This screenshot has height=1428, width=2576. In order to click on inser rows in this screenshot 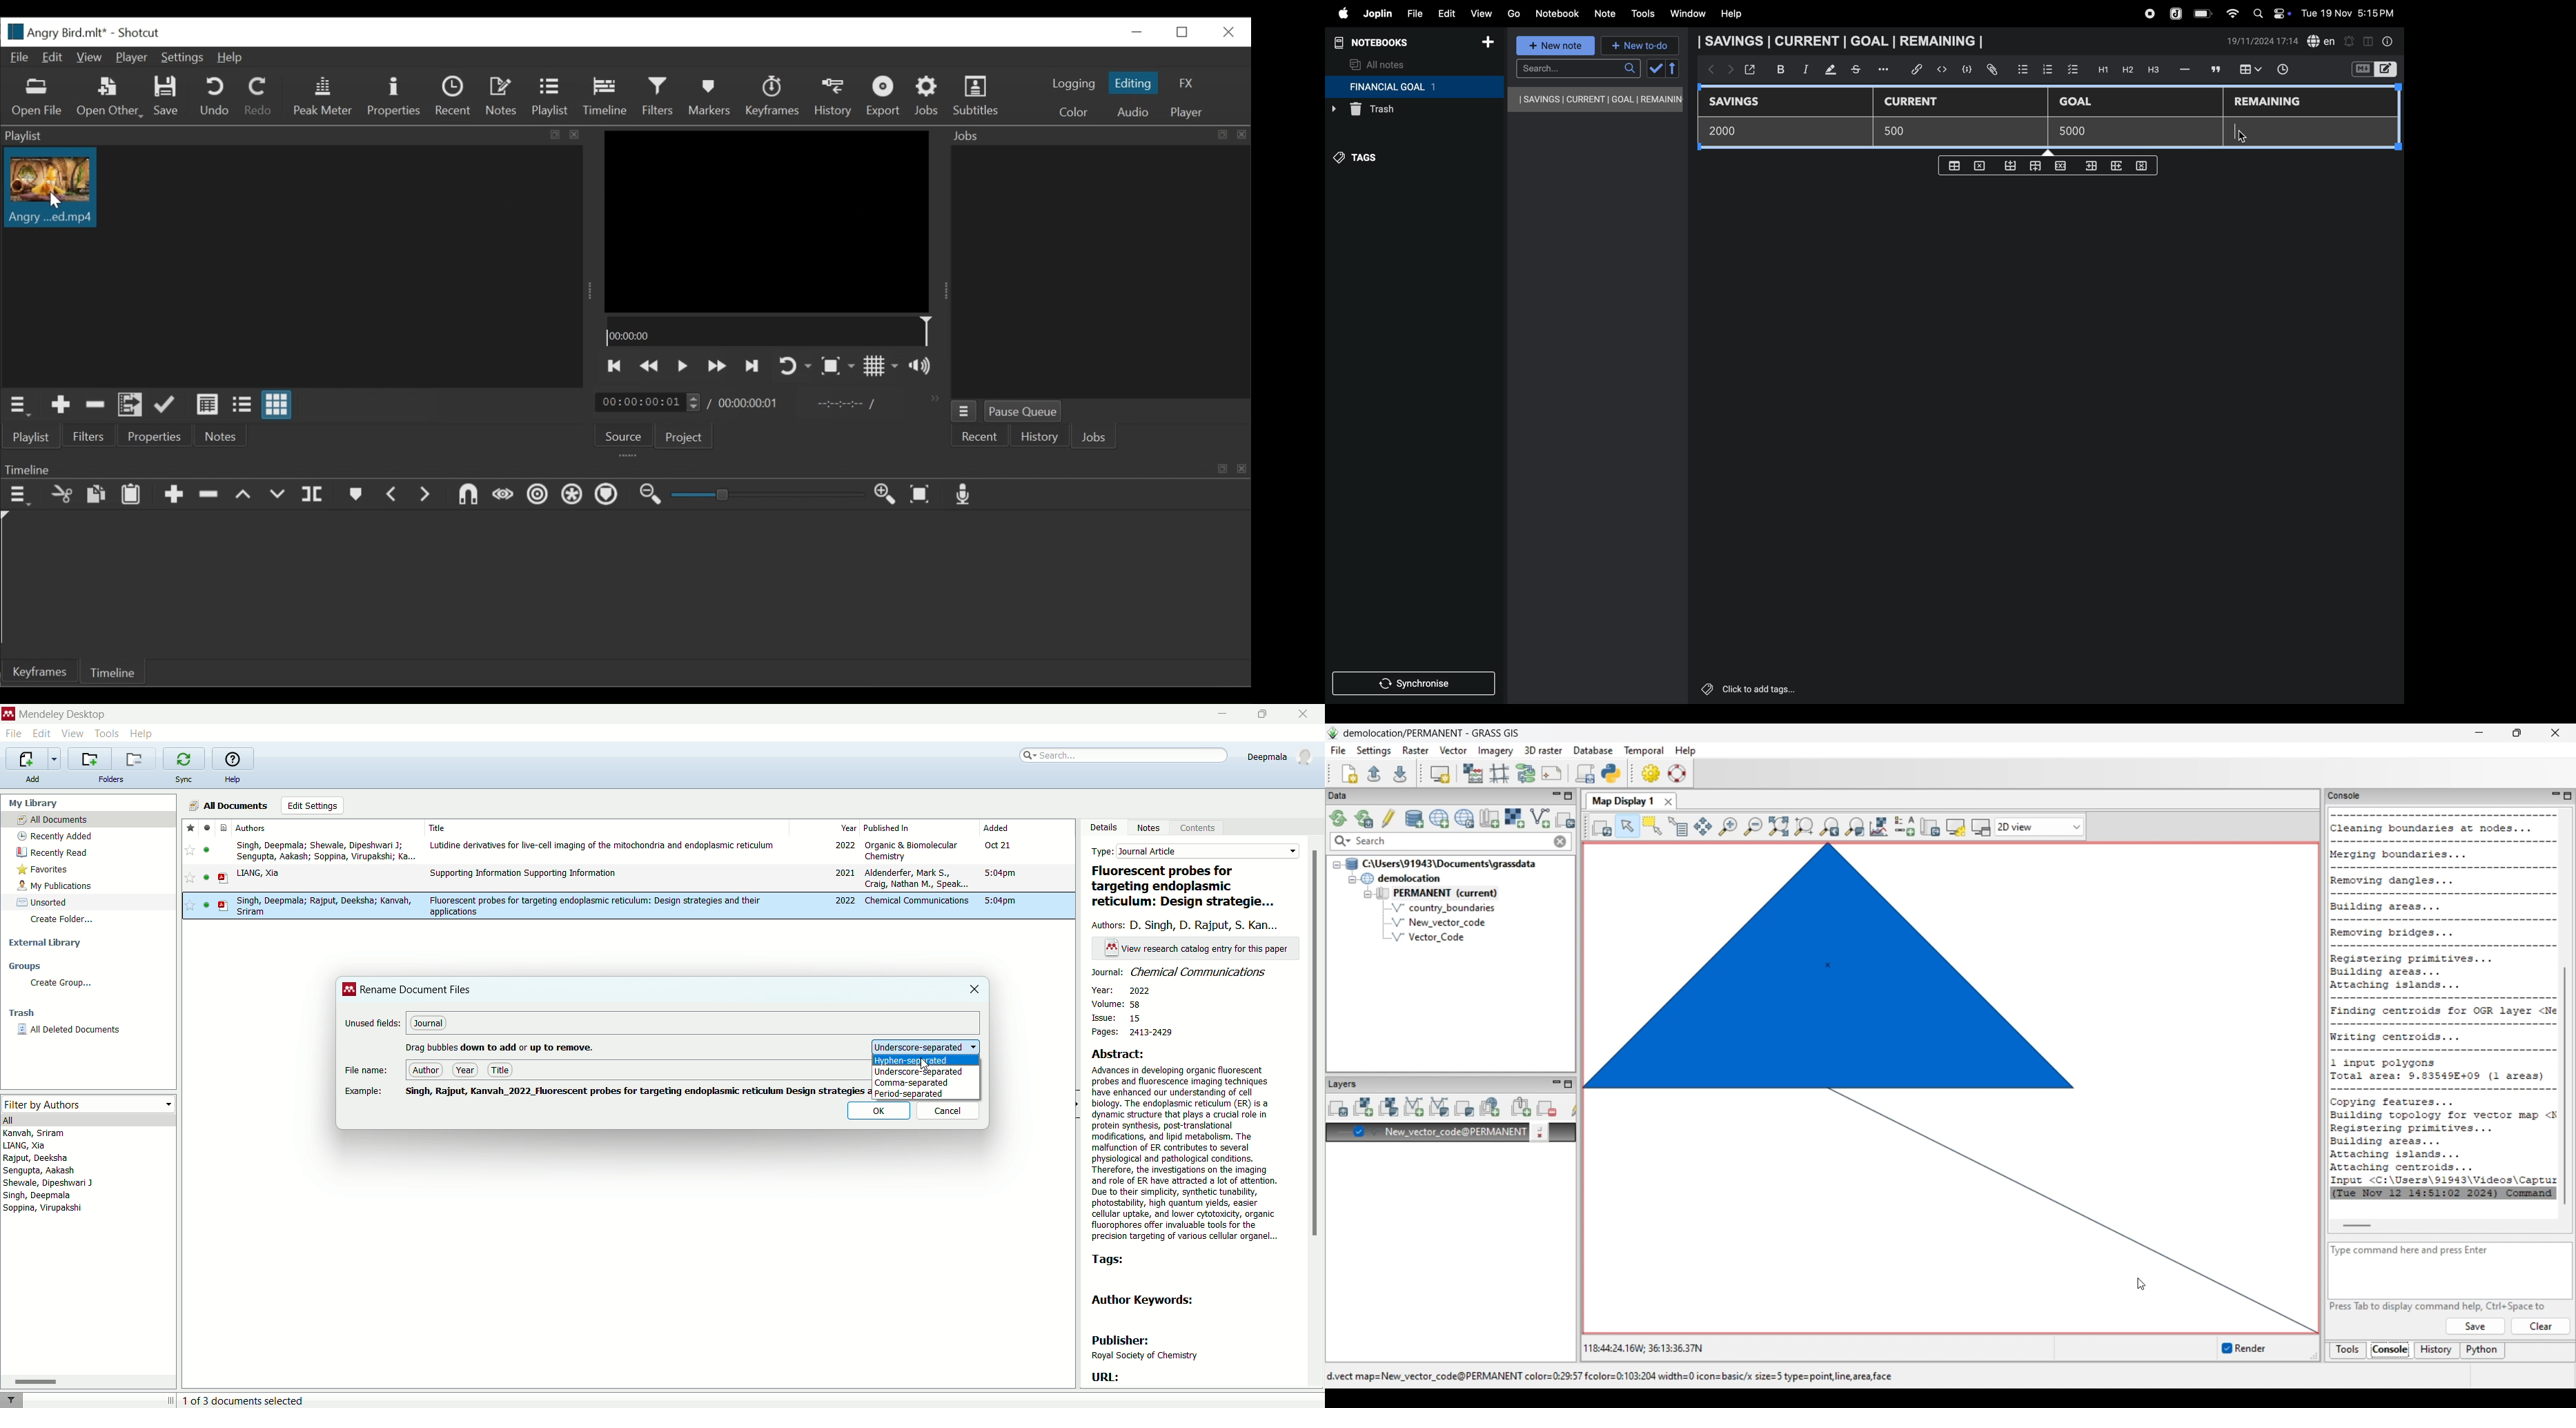, I will do `click(2090, 168)`.